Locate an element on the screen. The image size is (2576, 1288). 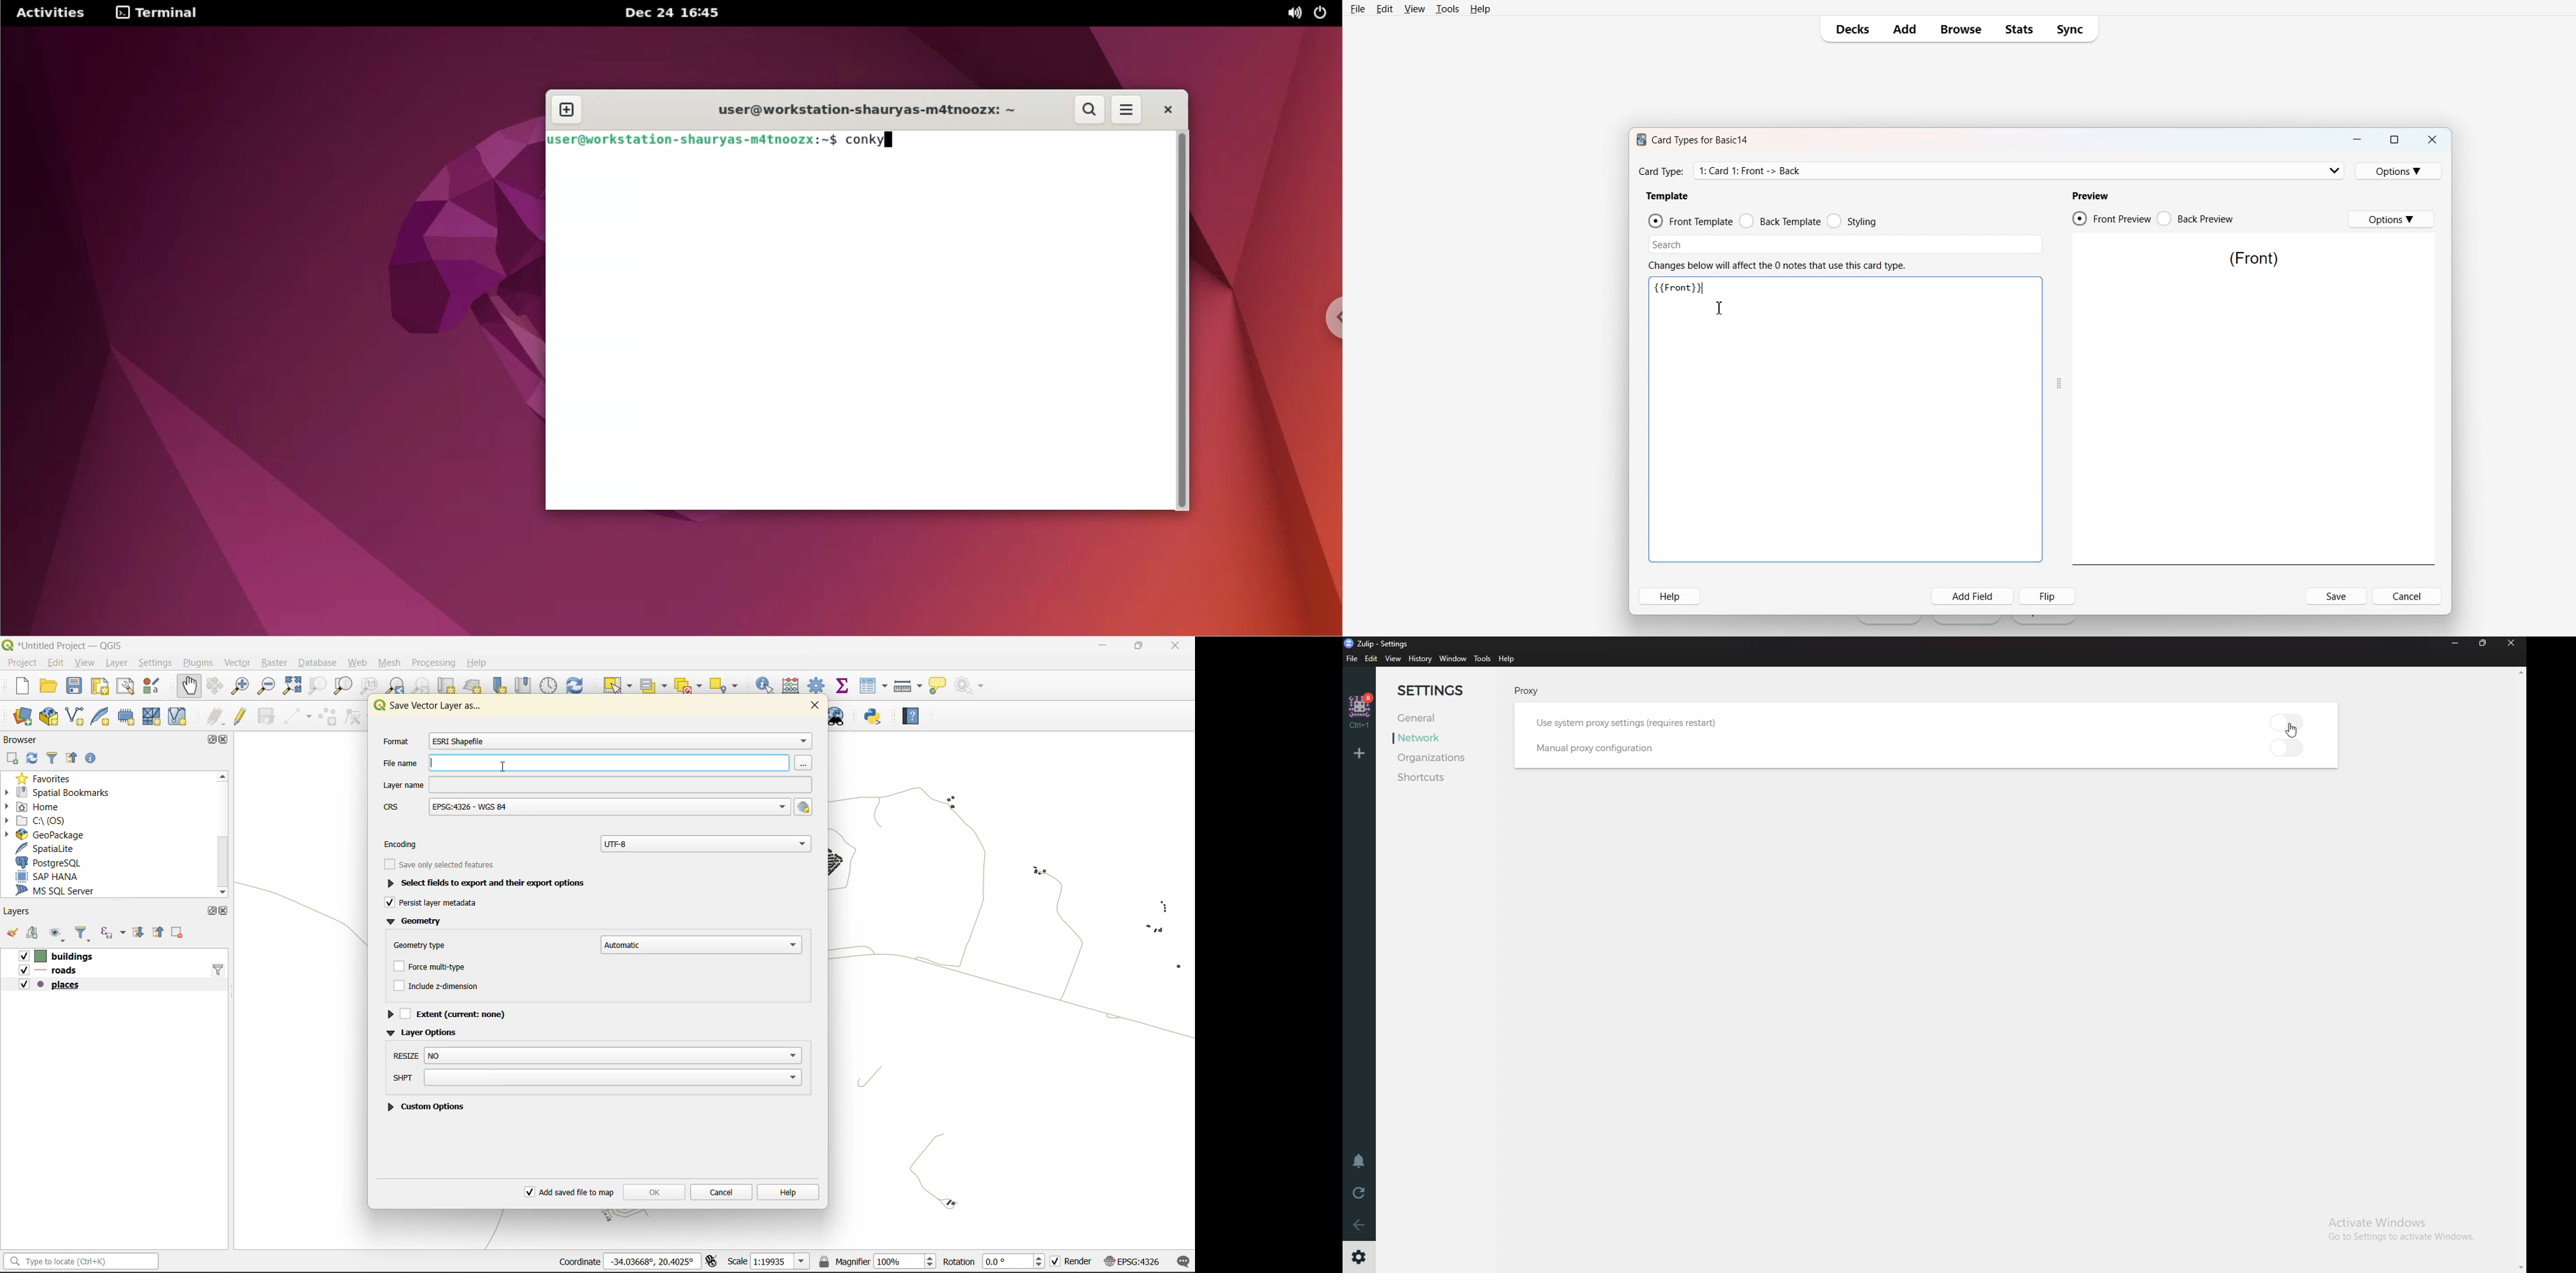
Flip is located at coordinates (2048, 596).